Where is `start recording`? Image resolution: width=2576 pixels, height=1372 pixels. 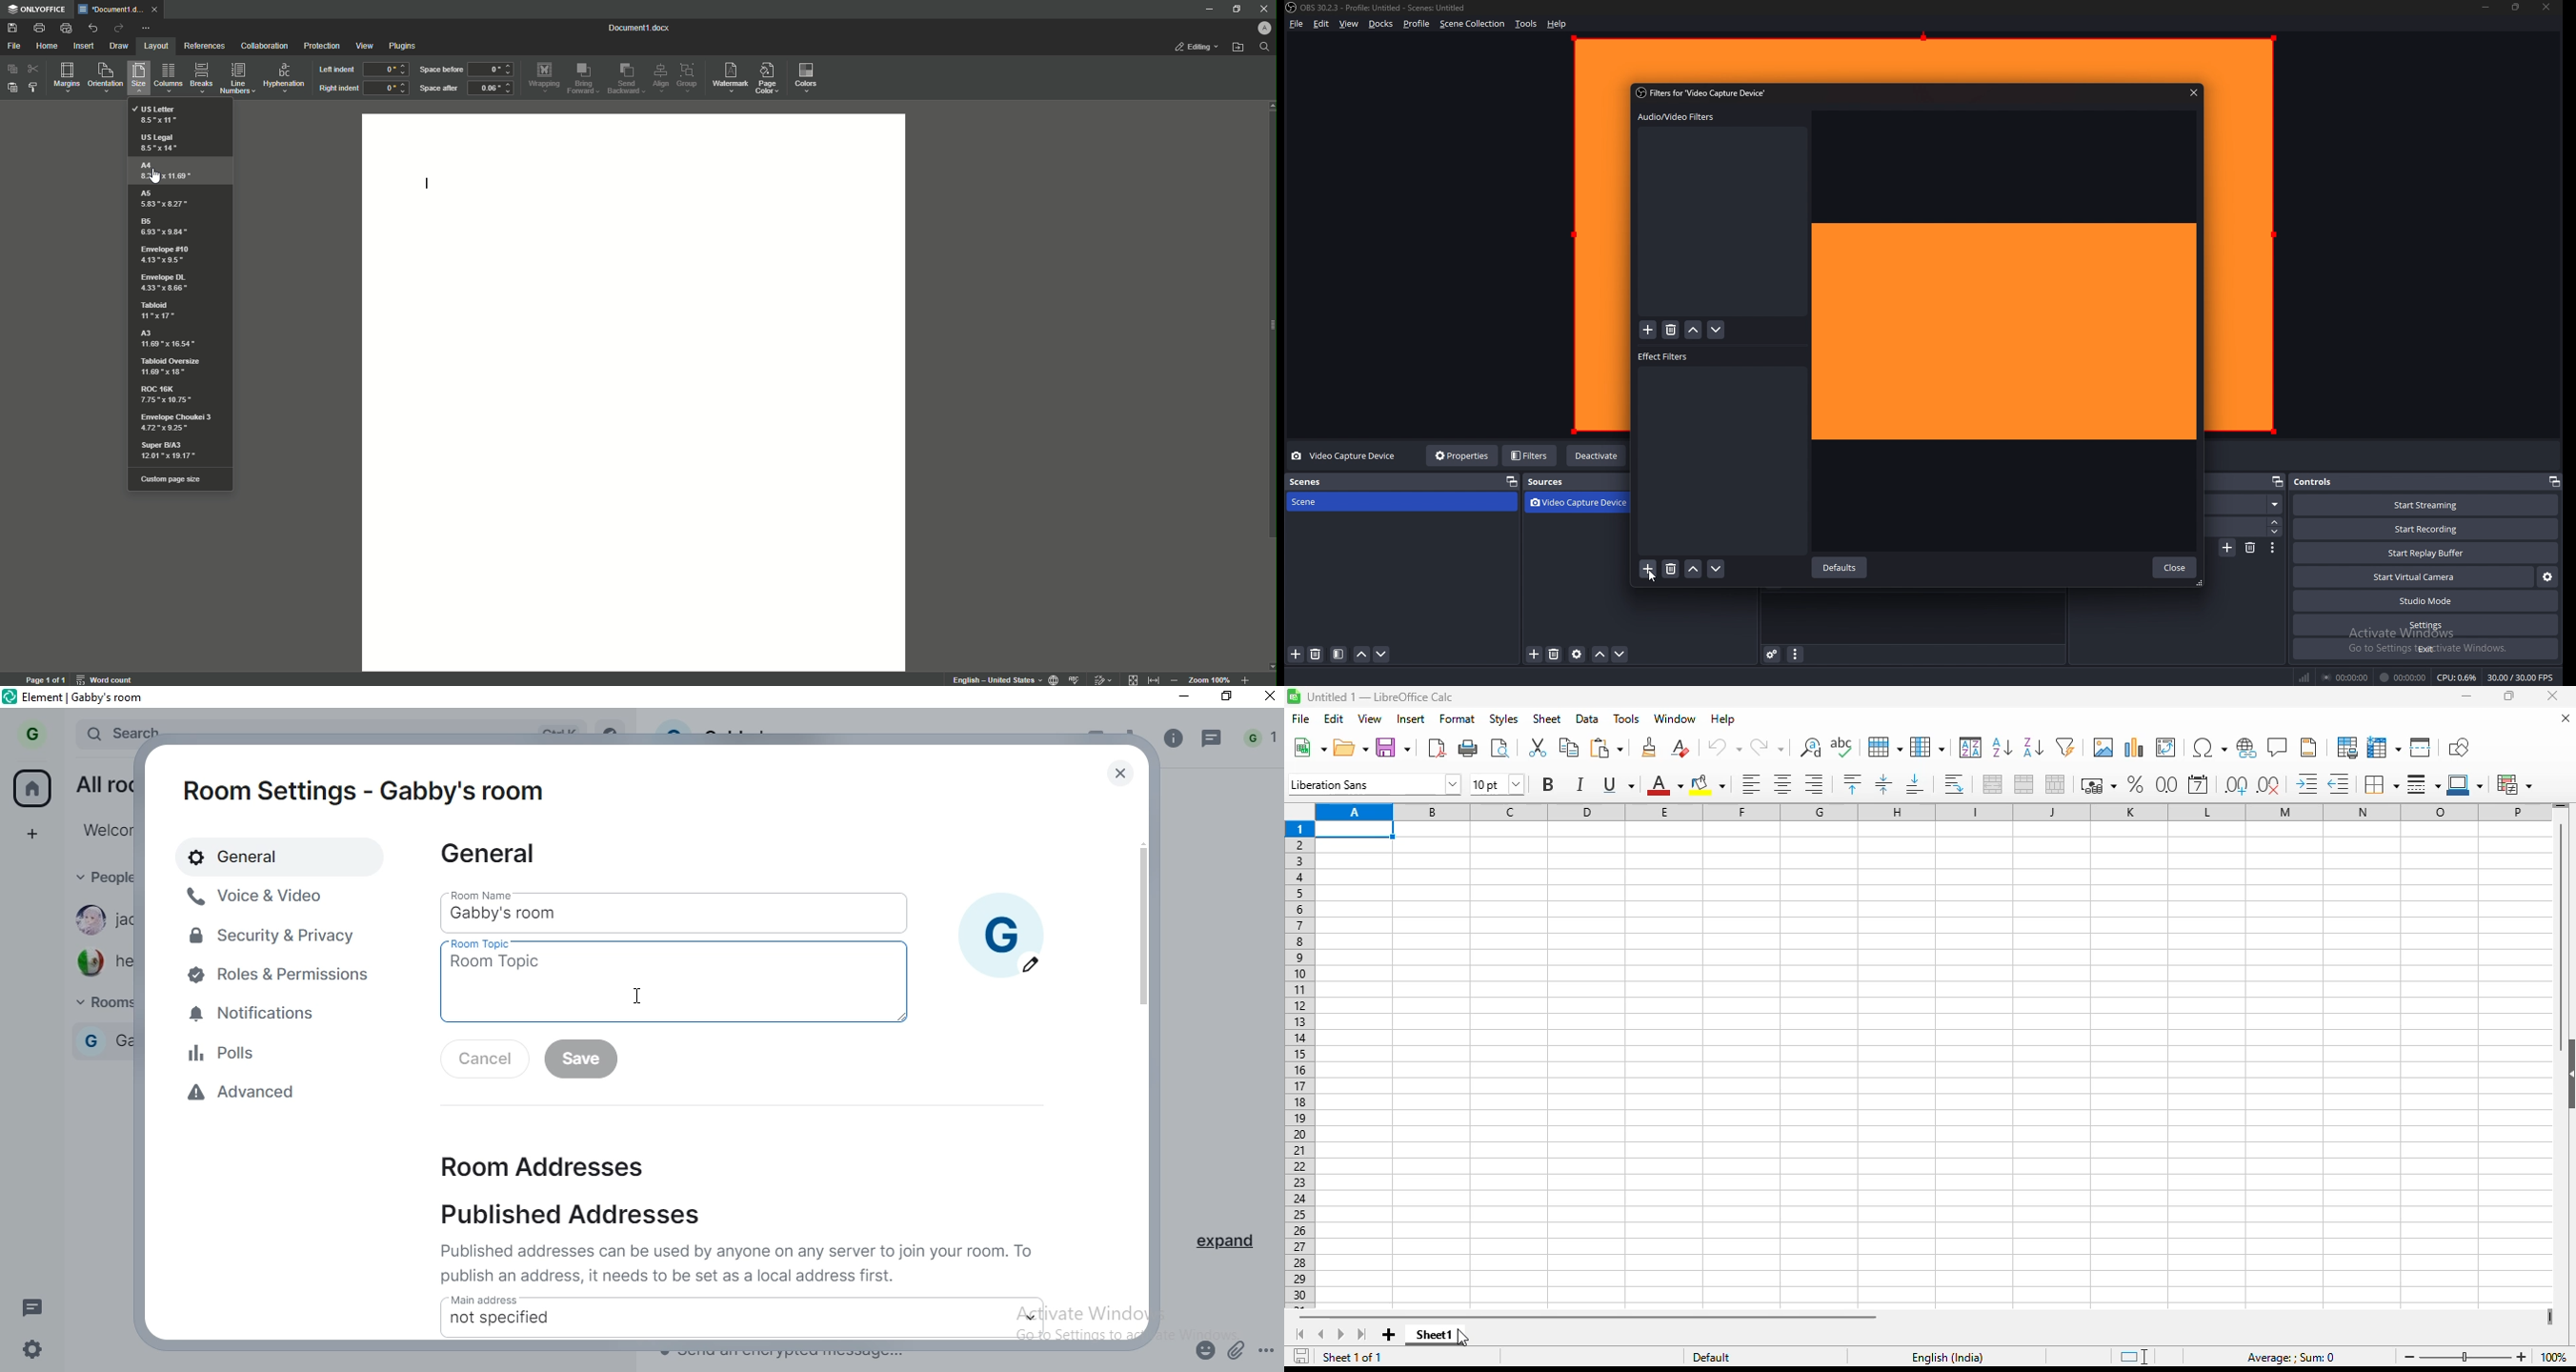
start recording is located at coordinates (2426, 529).